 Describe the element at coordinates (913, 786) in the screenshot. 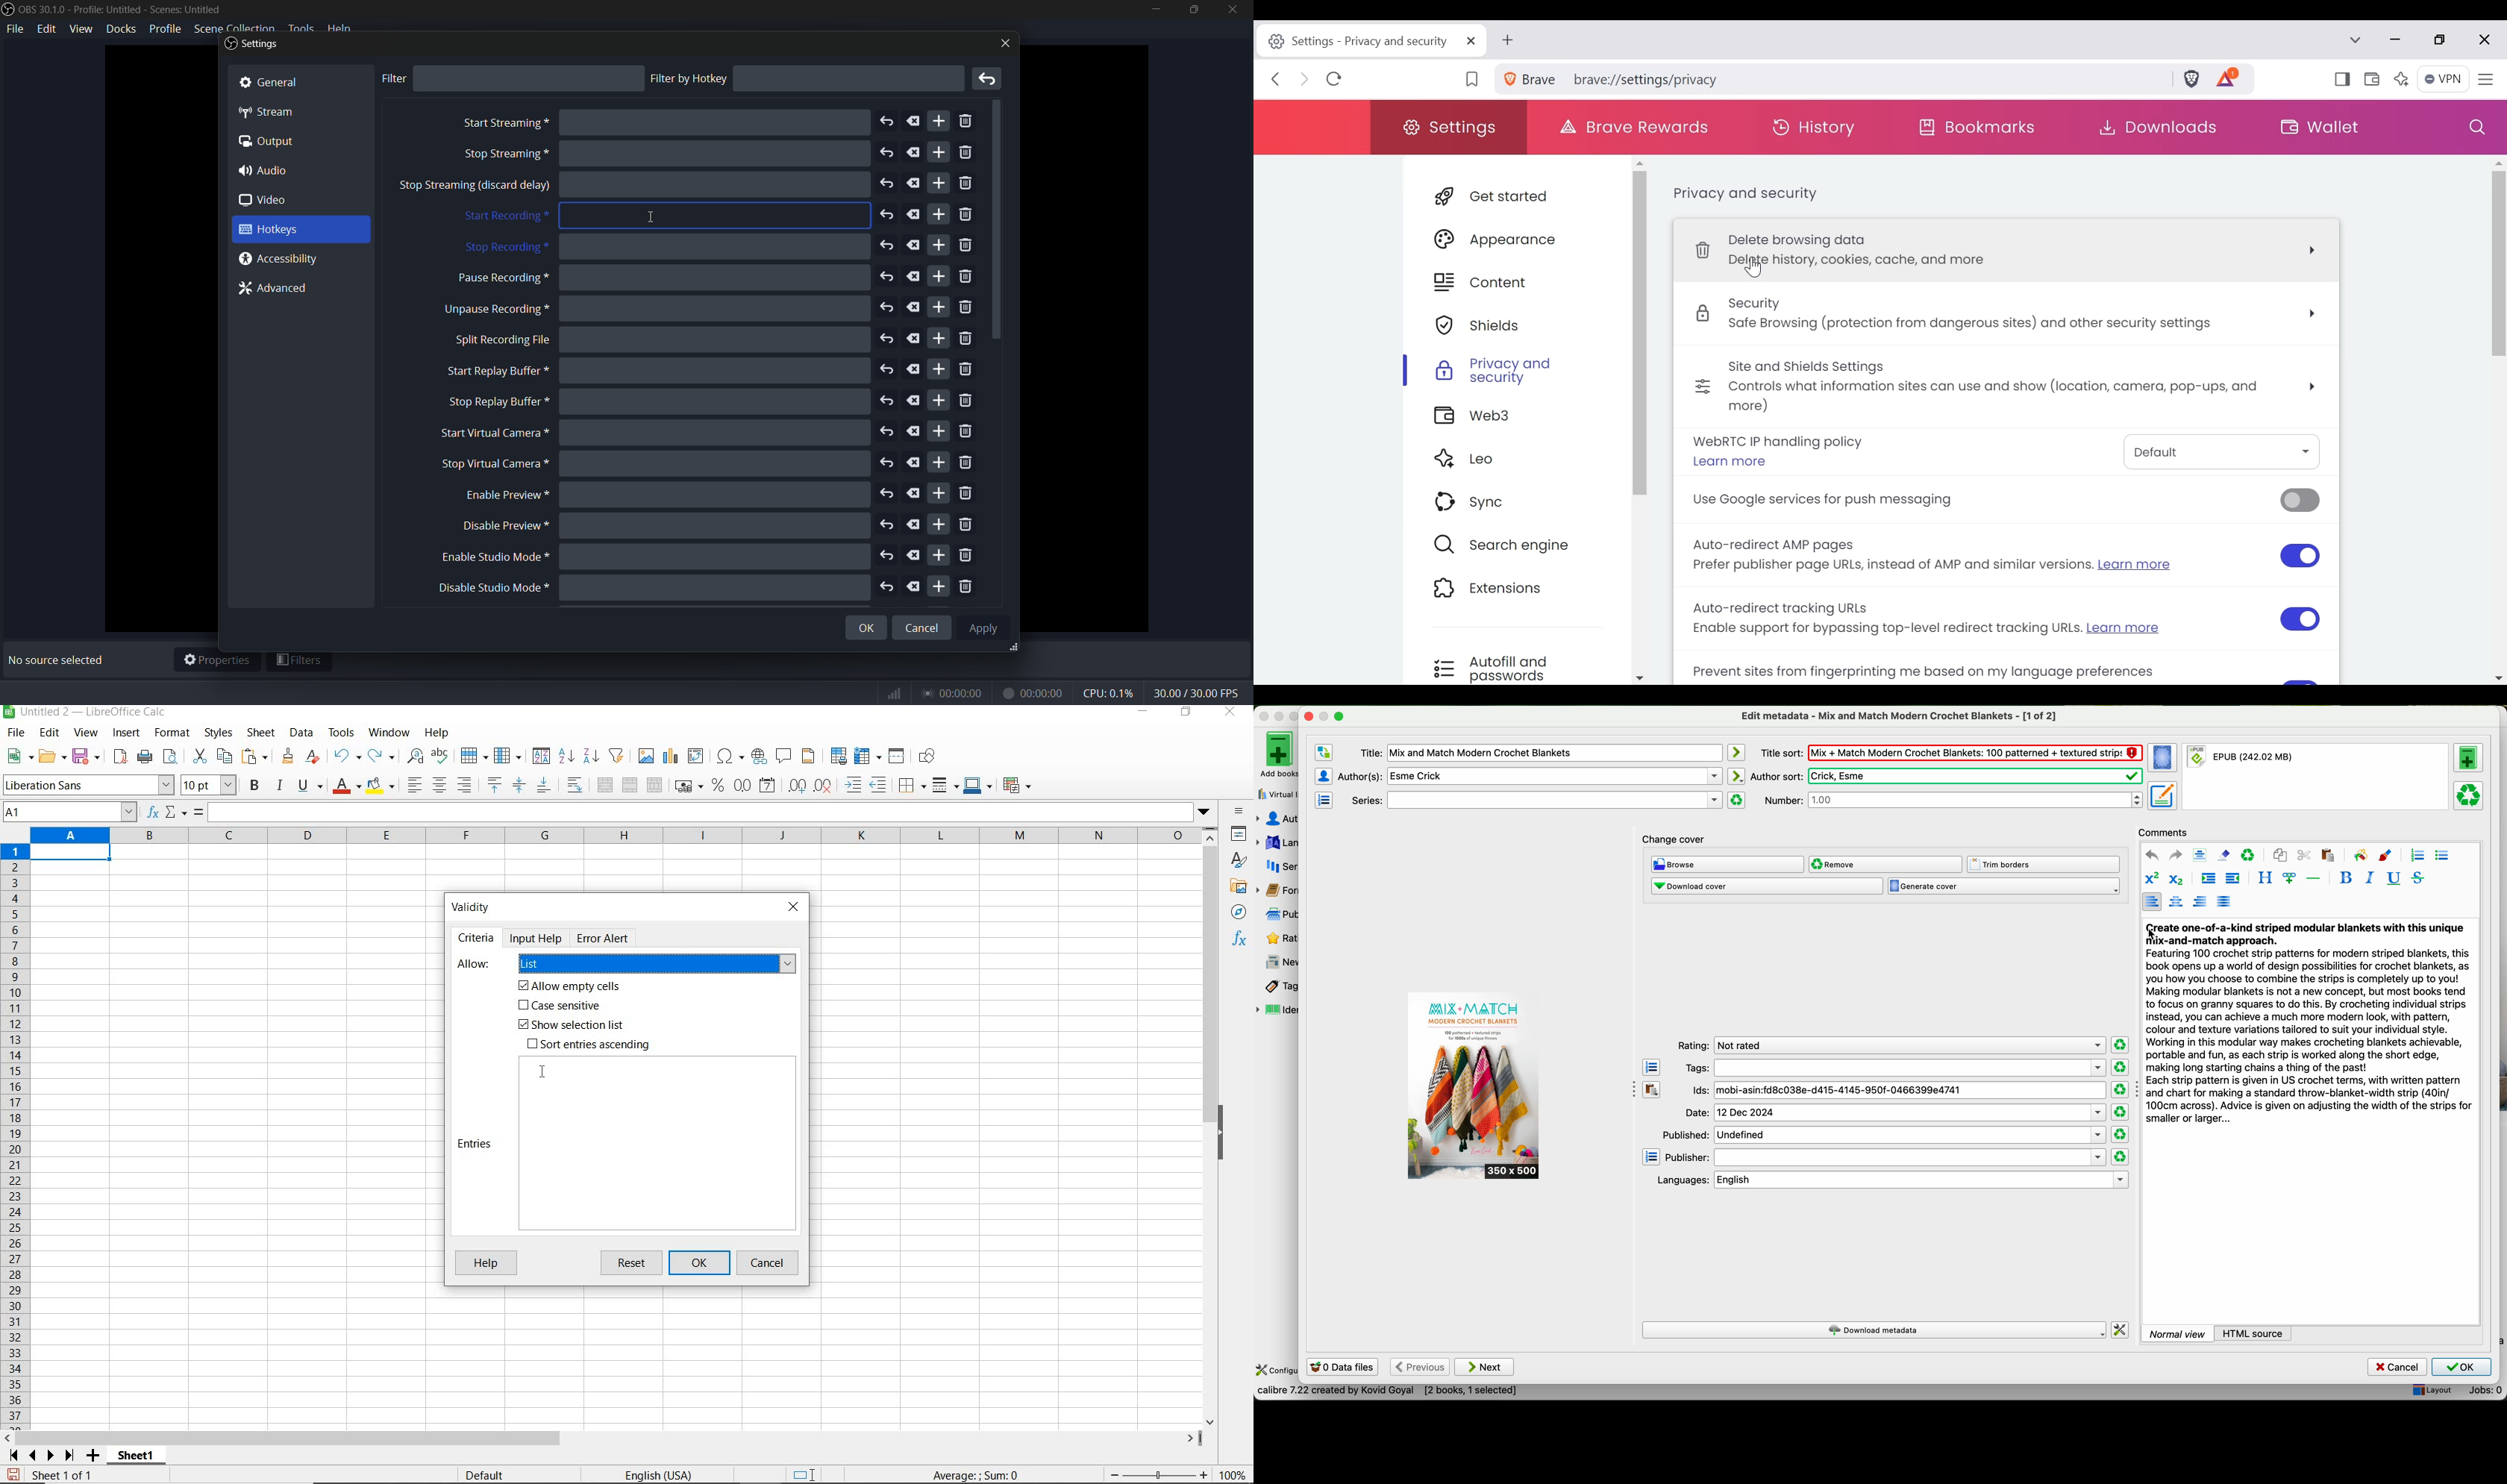

I see `borders` at that location.